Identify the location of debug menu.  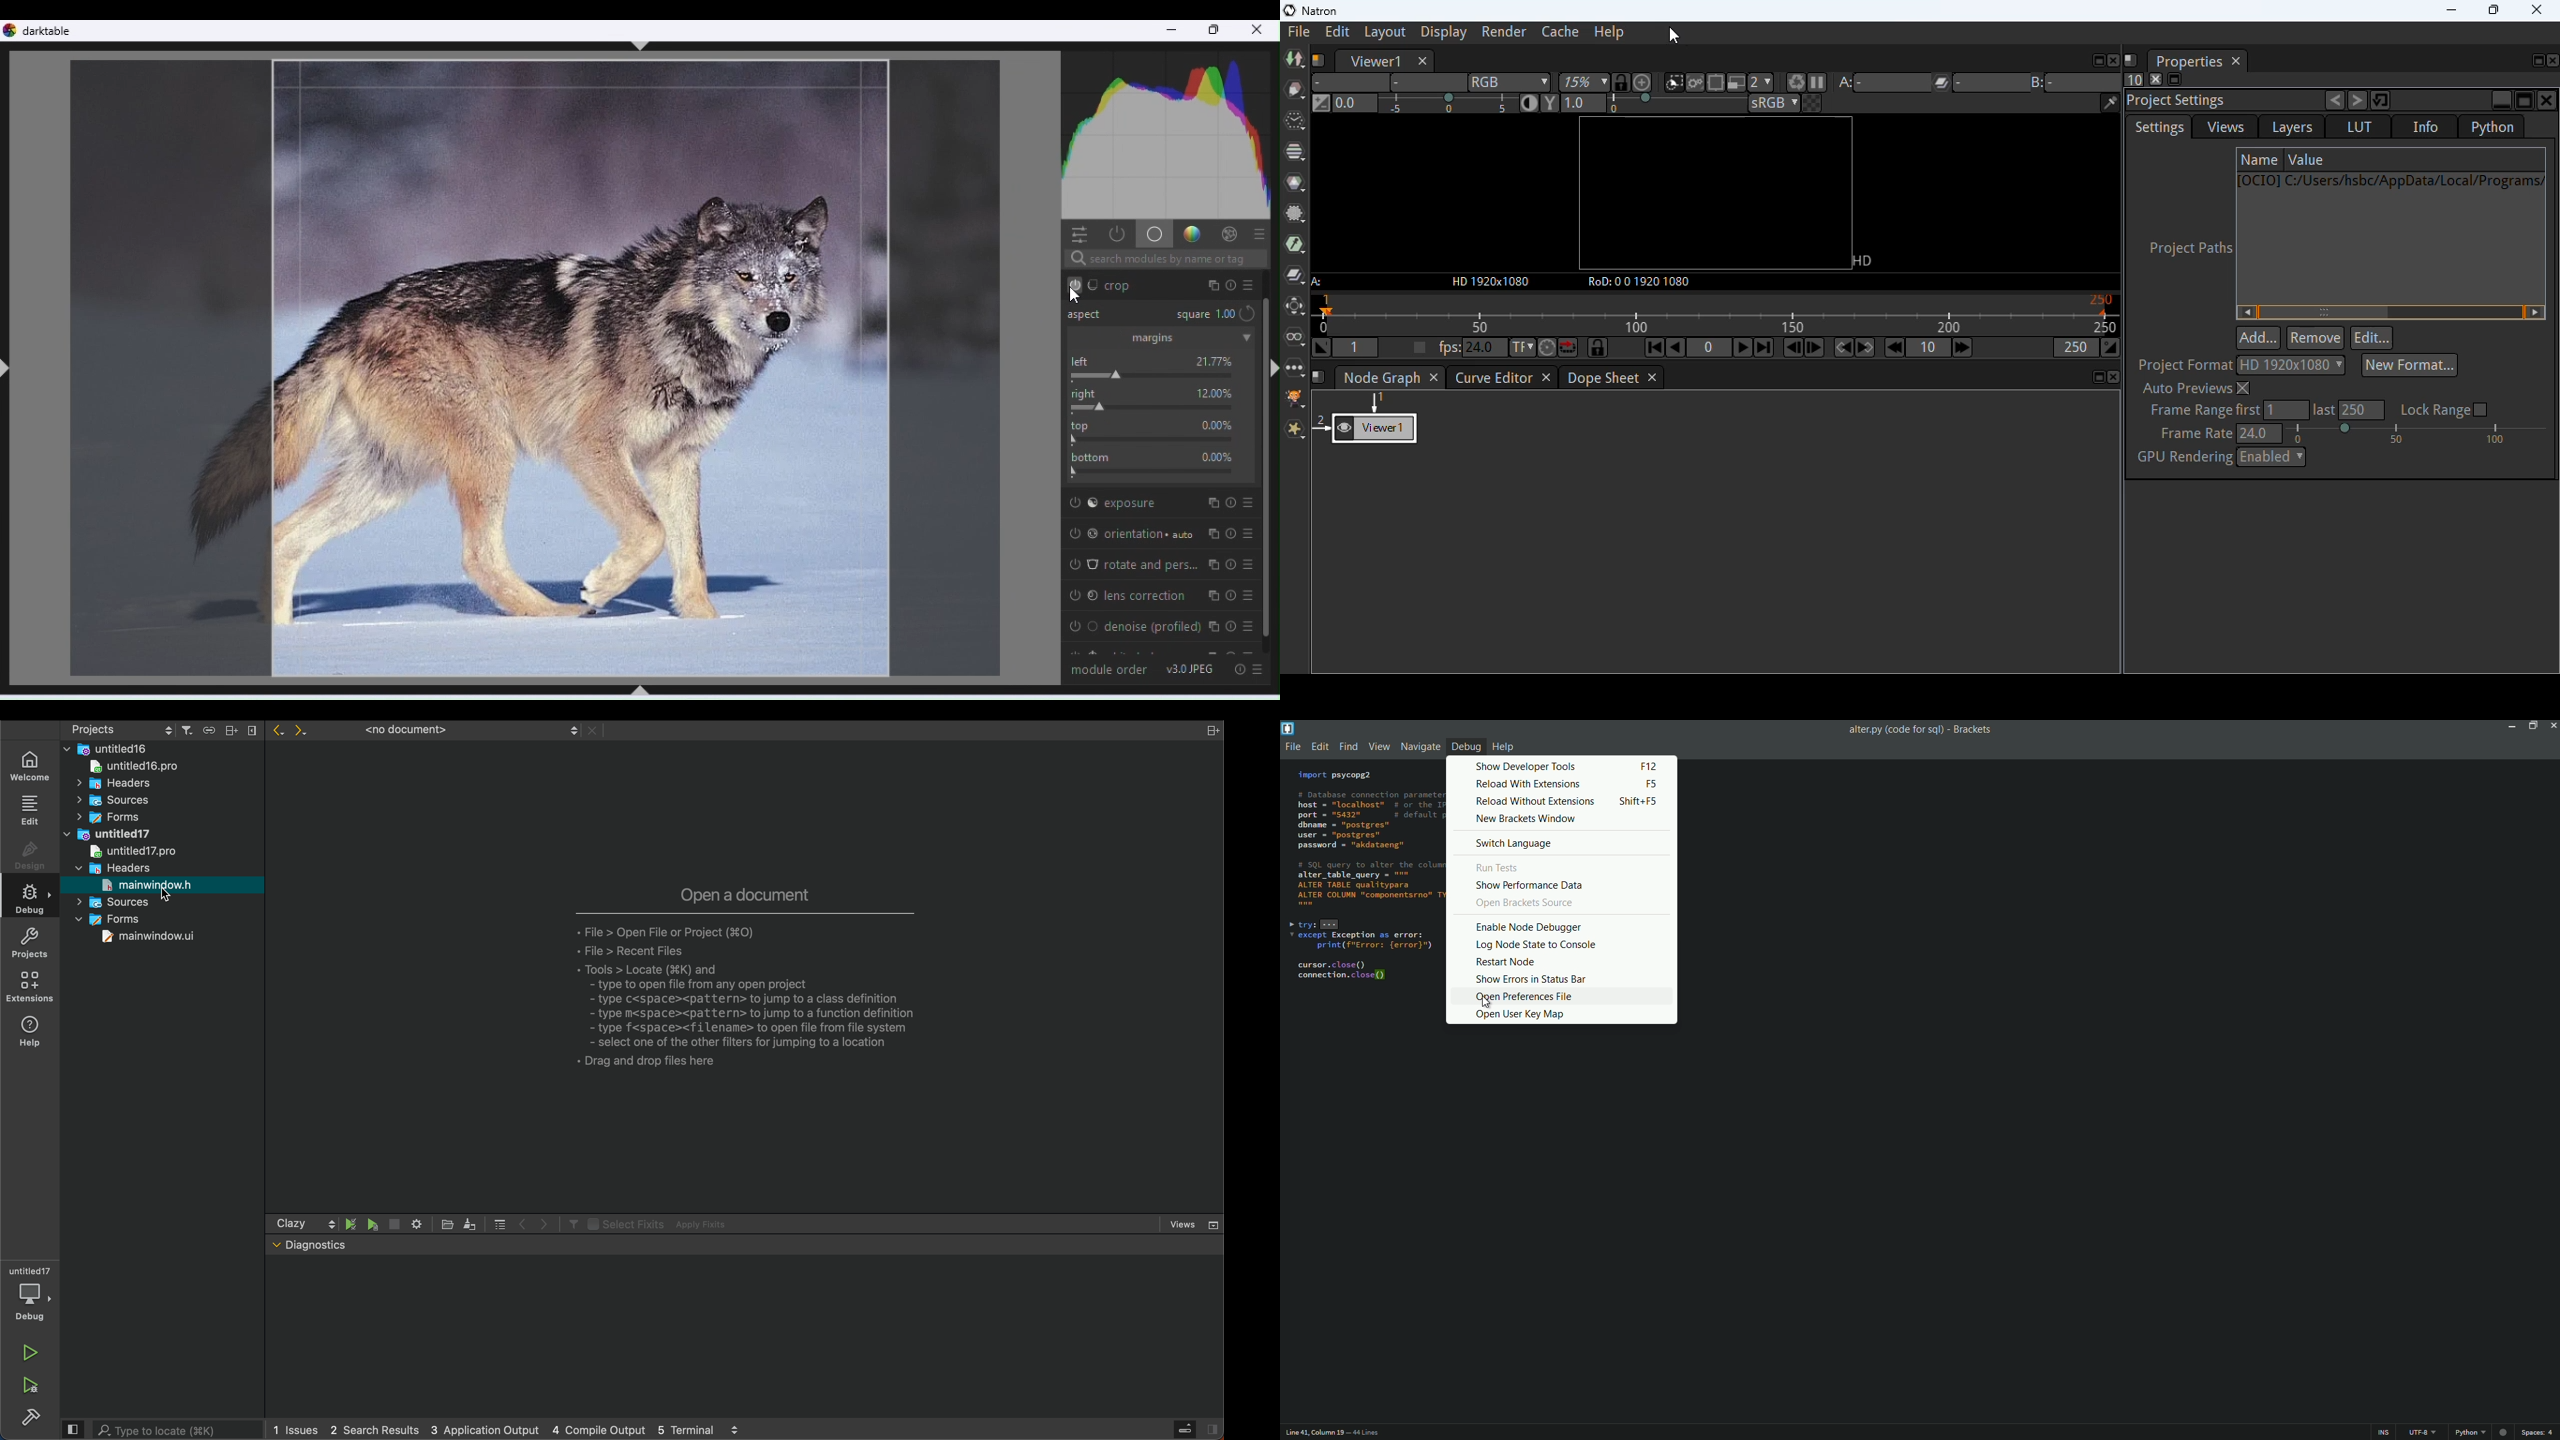
(1465, 746).